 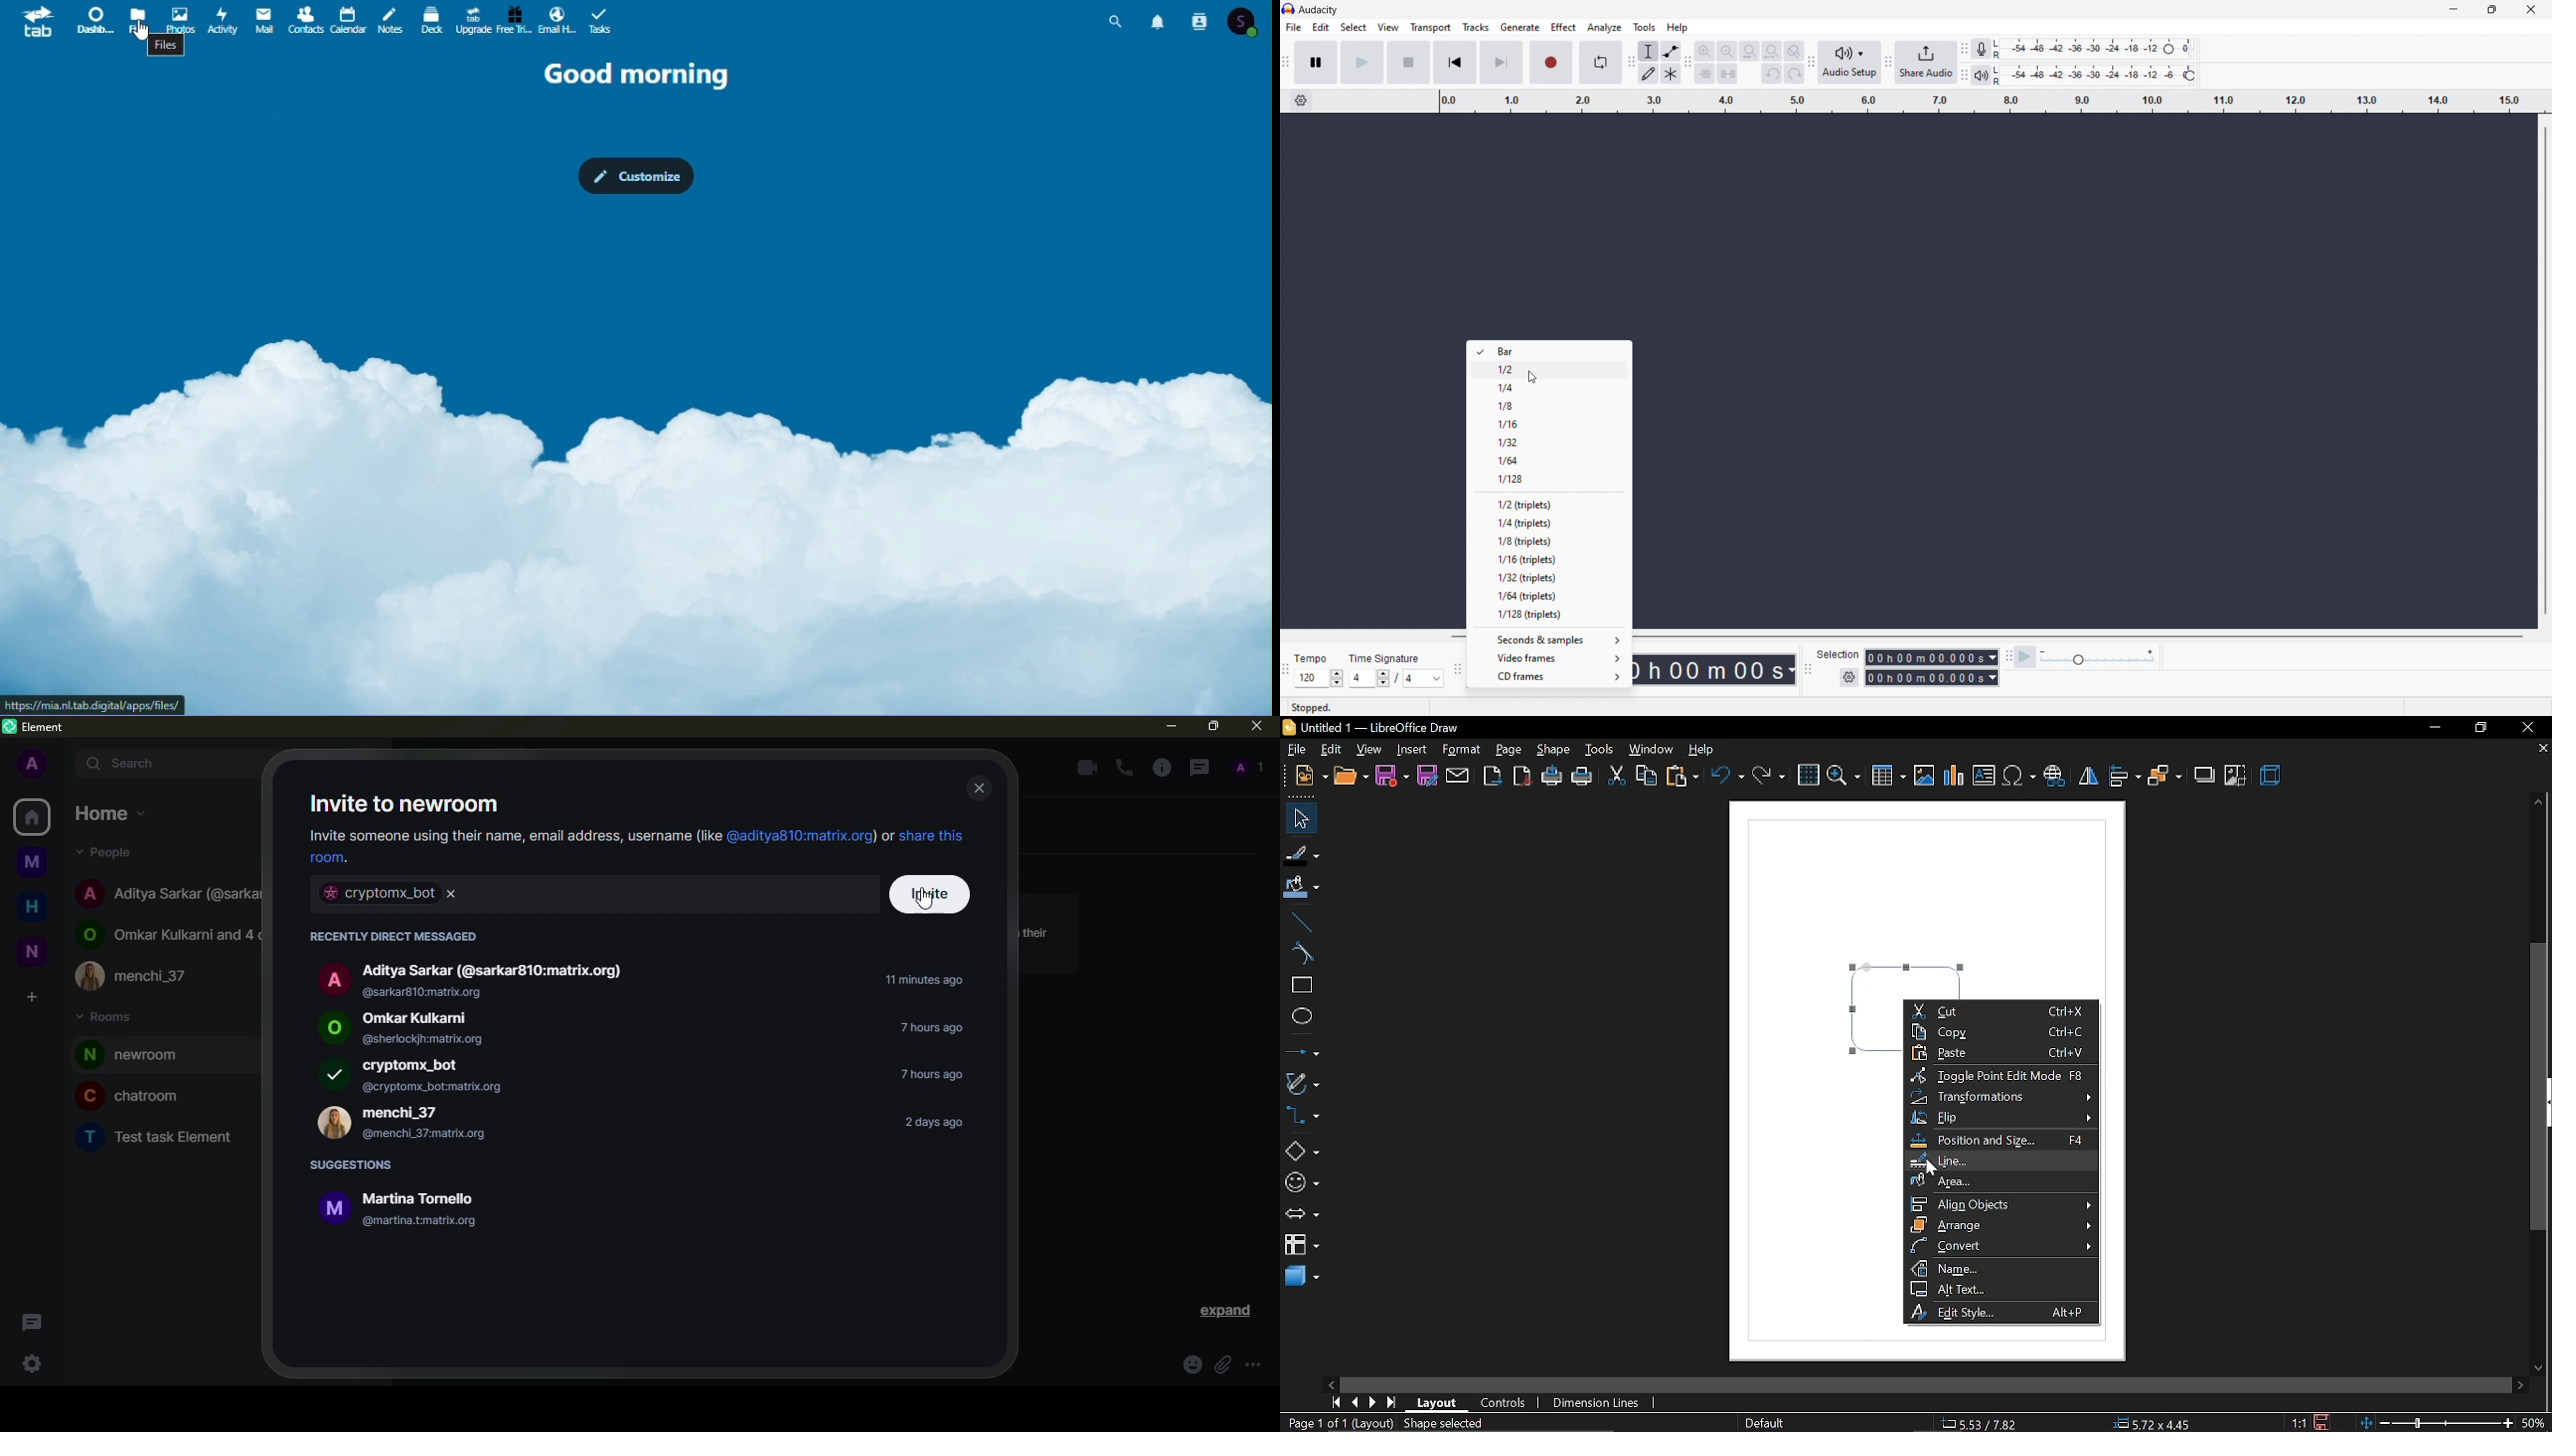 I want to click on time, so click(x=927, y=1029).